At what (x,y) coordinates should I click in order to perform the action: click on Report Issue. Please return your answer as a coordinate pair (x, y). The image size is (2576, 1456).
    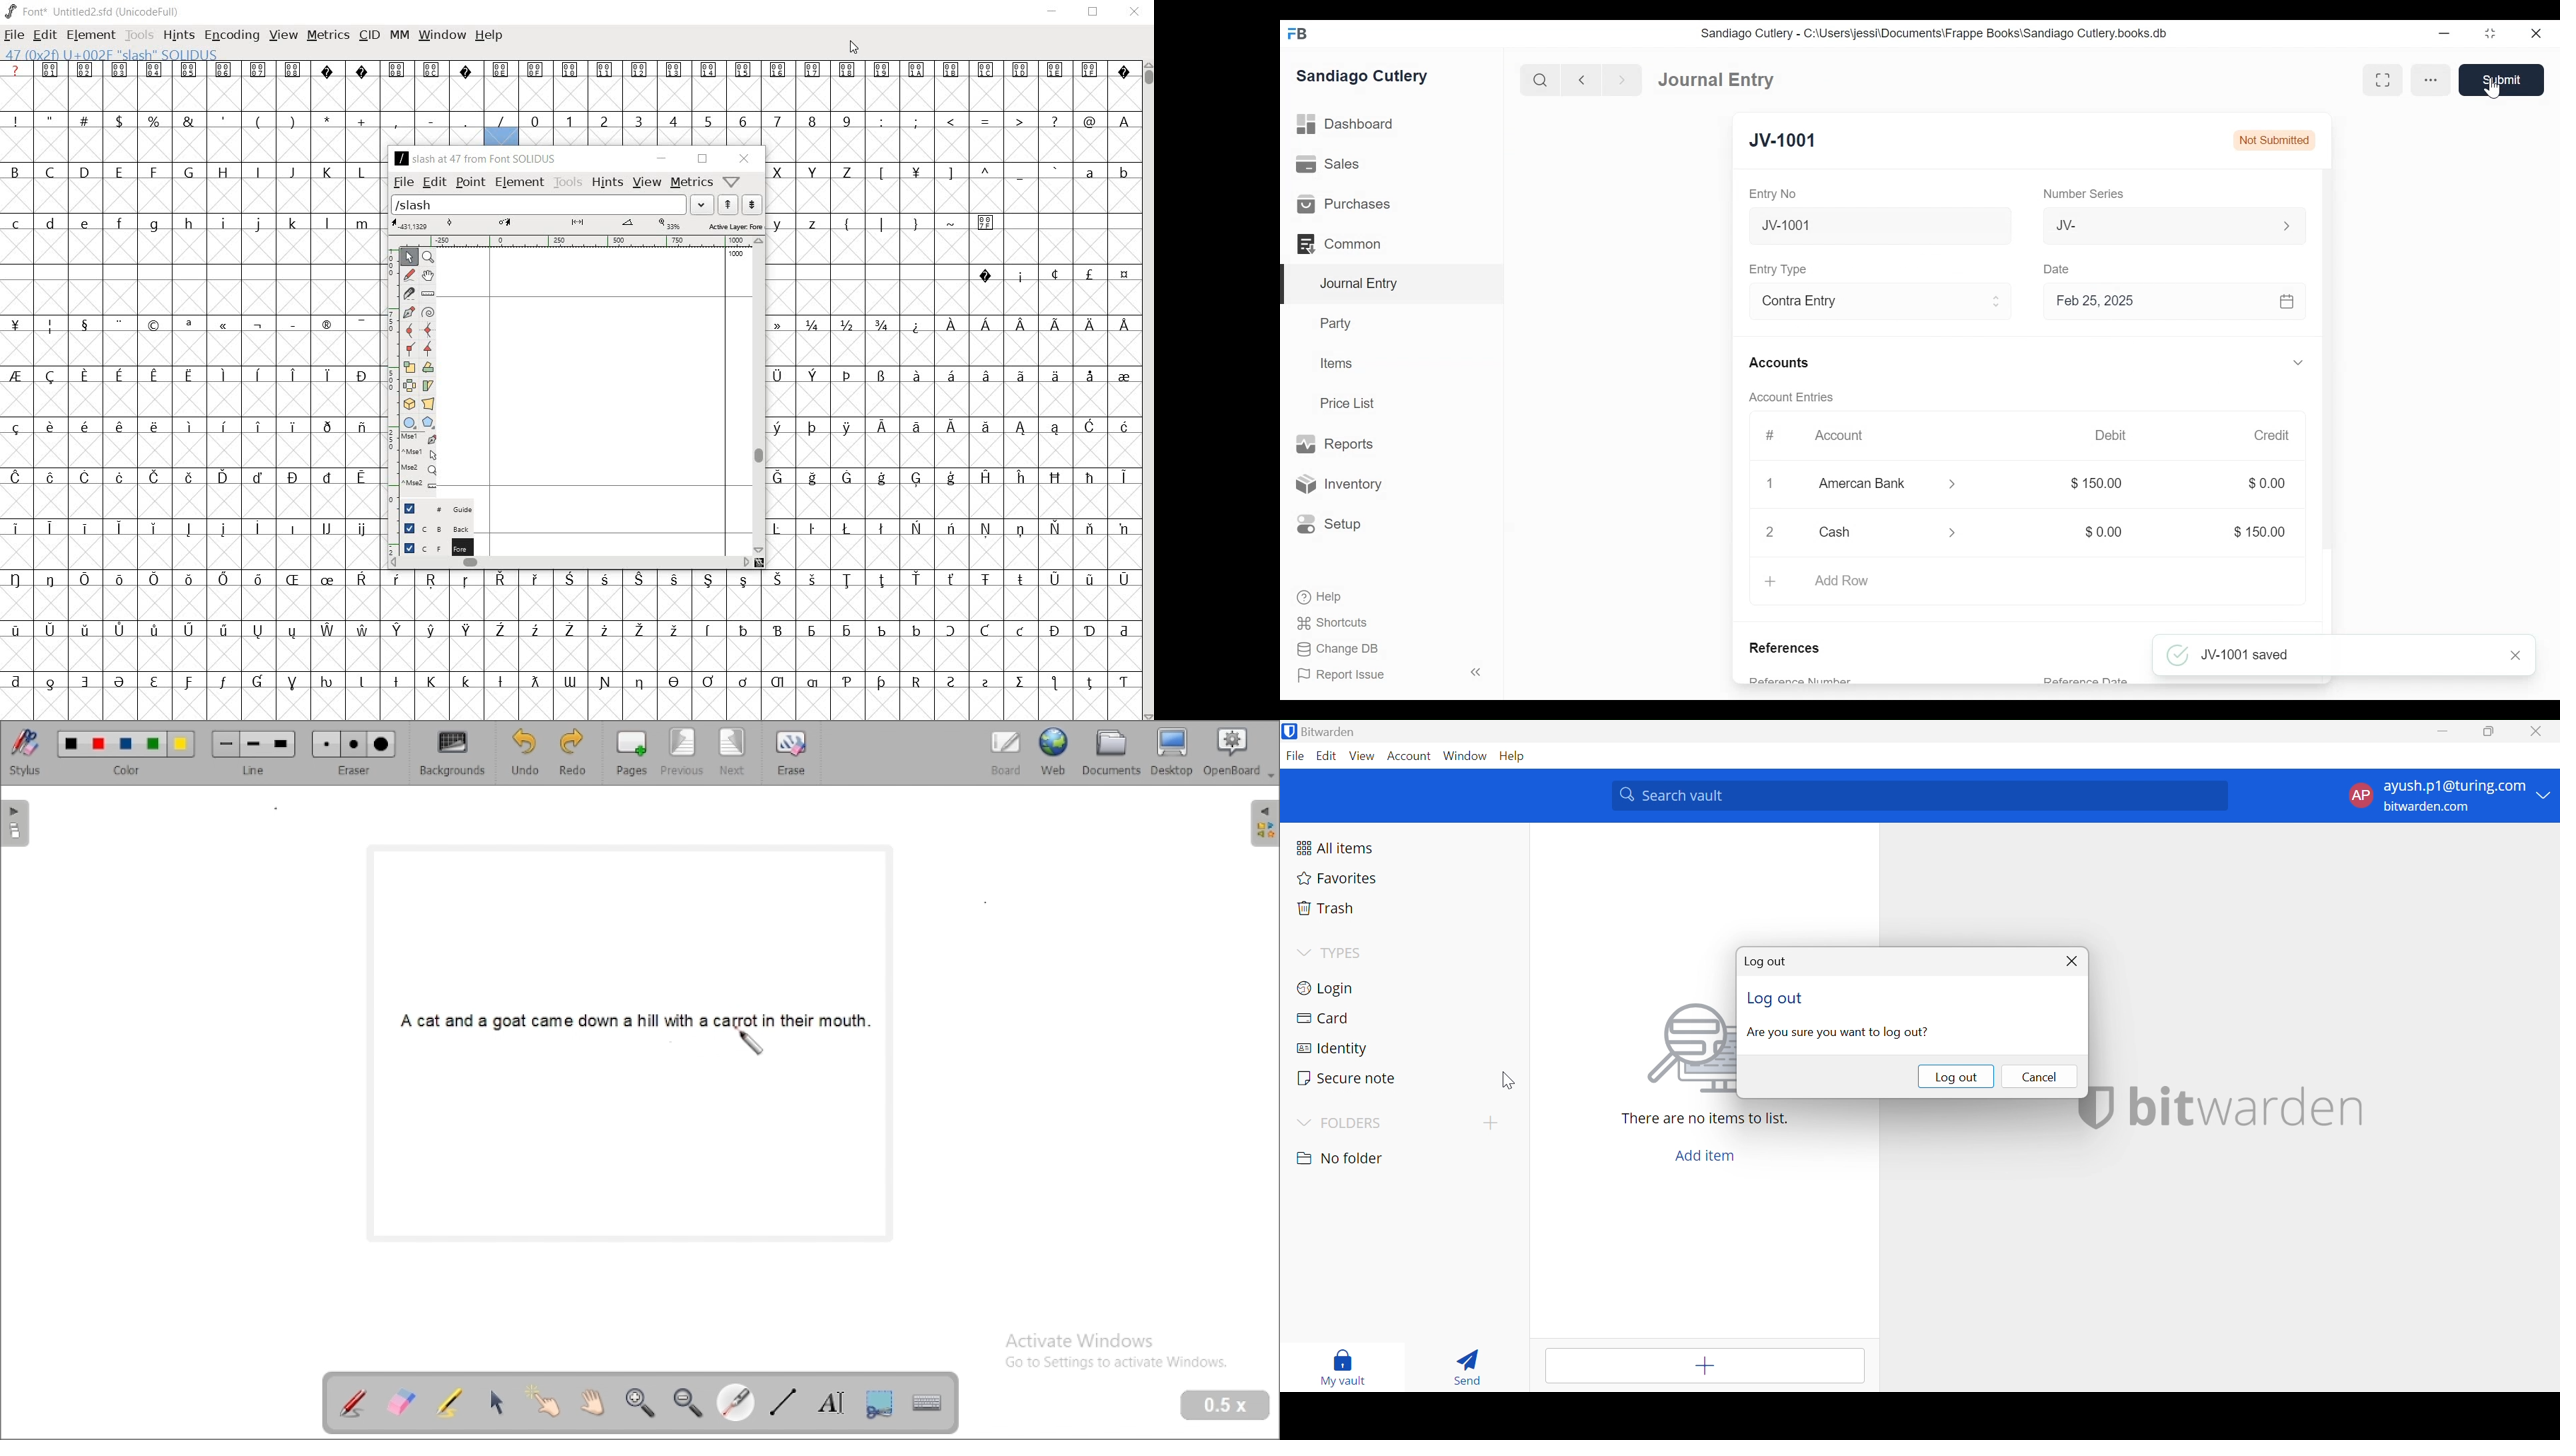
    Looking at the image, I should click on (1392, 674).